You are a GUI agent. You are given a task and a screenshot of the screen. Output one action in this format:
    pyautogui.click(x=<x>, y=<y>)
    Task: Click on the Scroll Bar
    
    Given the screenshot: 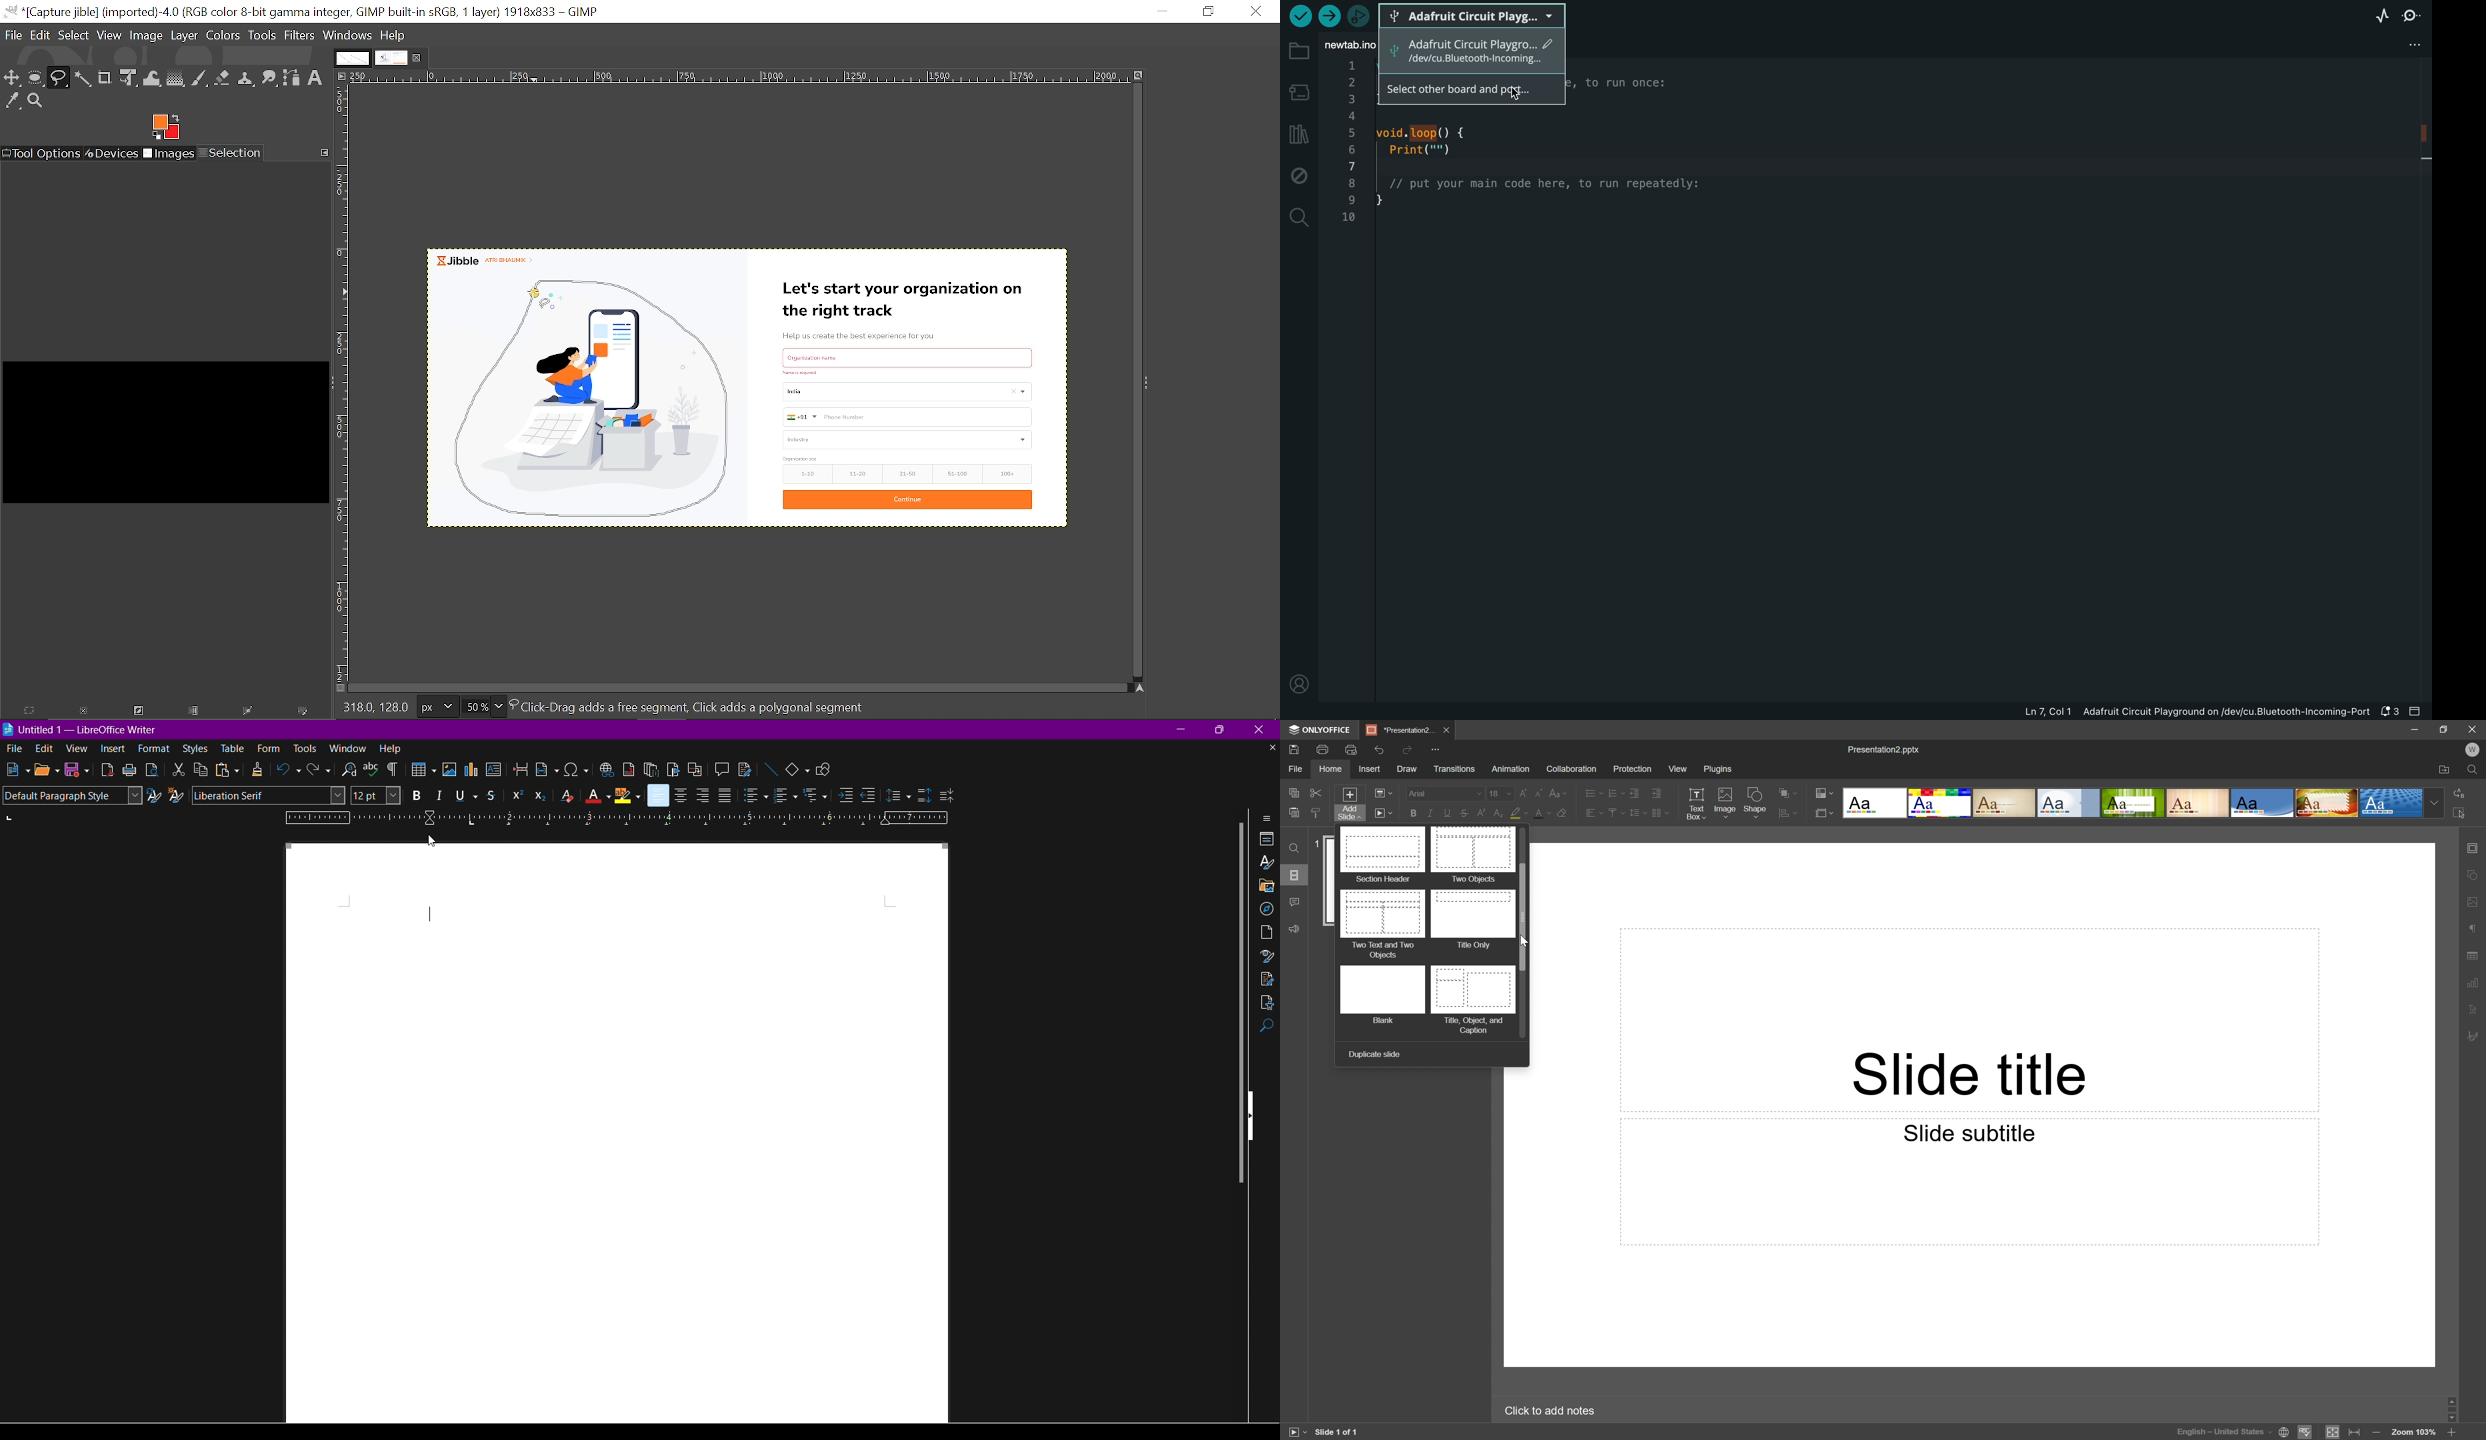 What is the action you would take?
    pyautogui.click(x=2454, y=1406)
    